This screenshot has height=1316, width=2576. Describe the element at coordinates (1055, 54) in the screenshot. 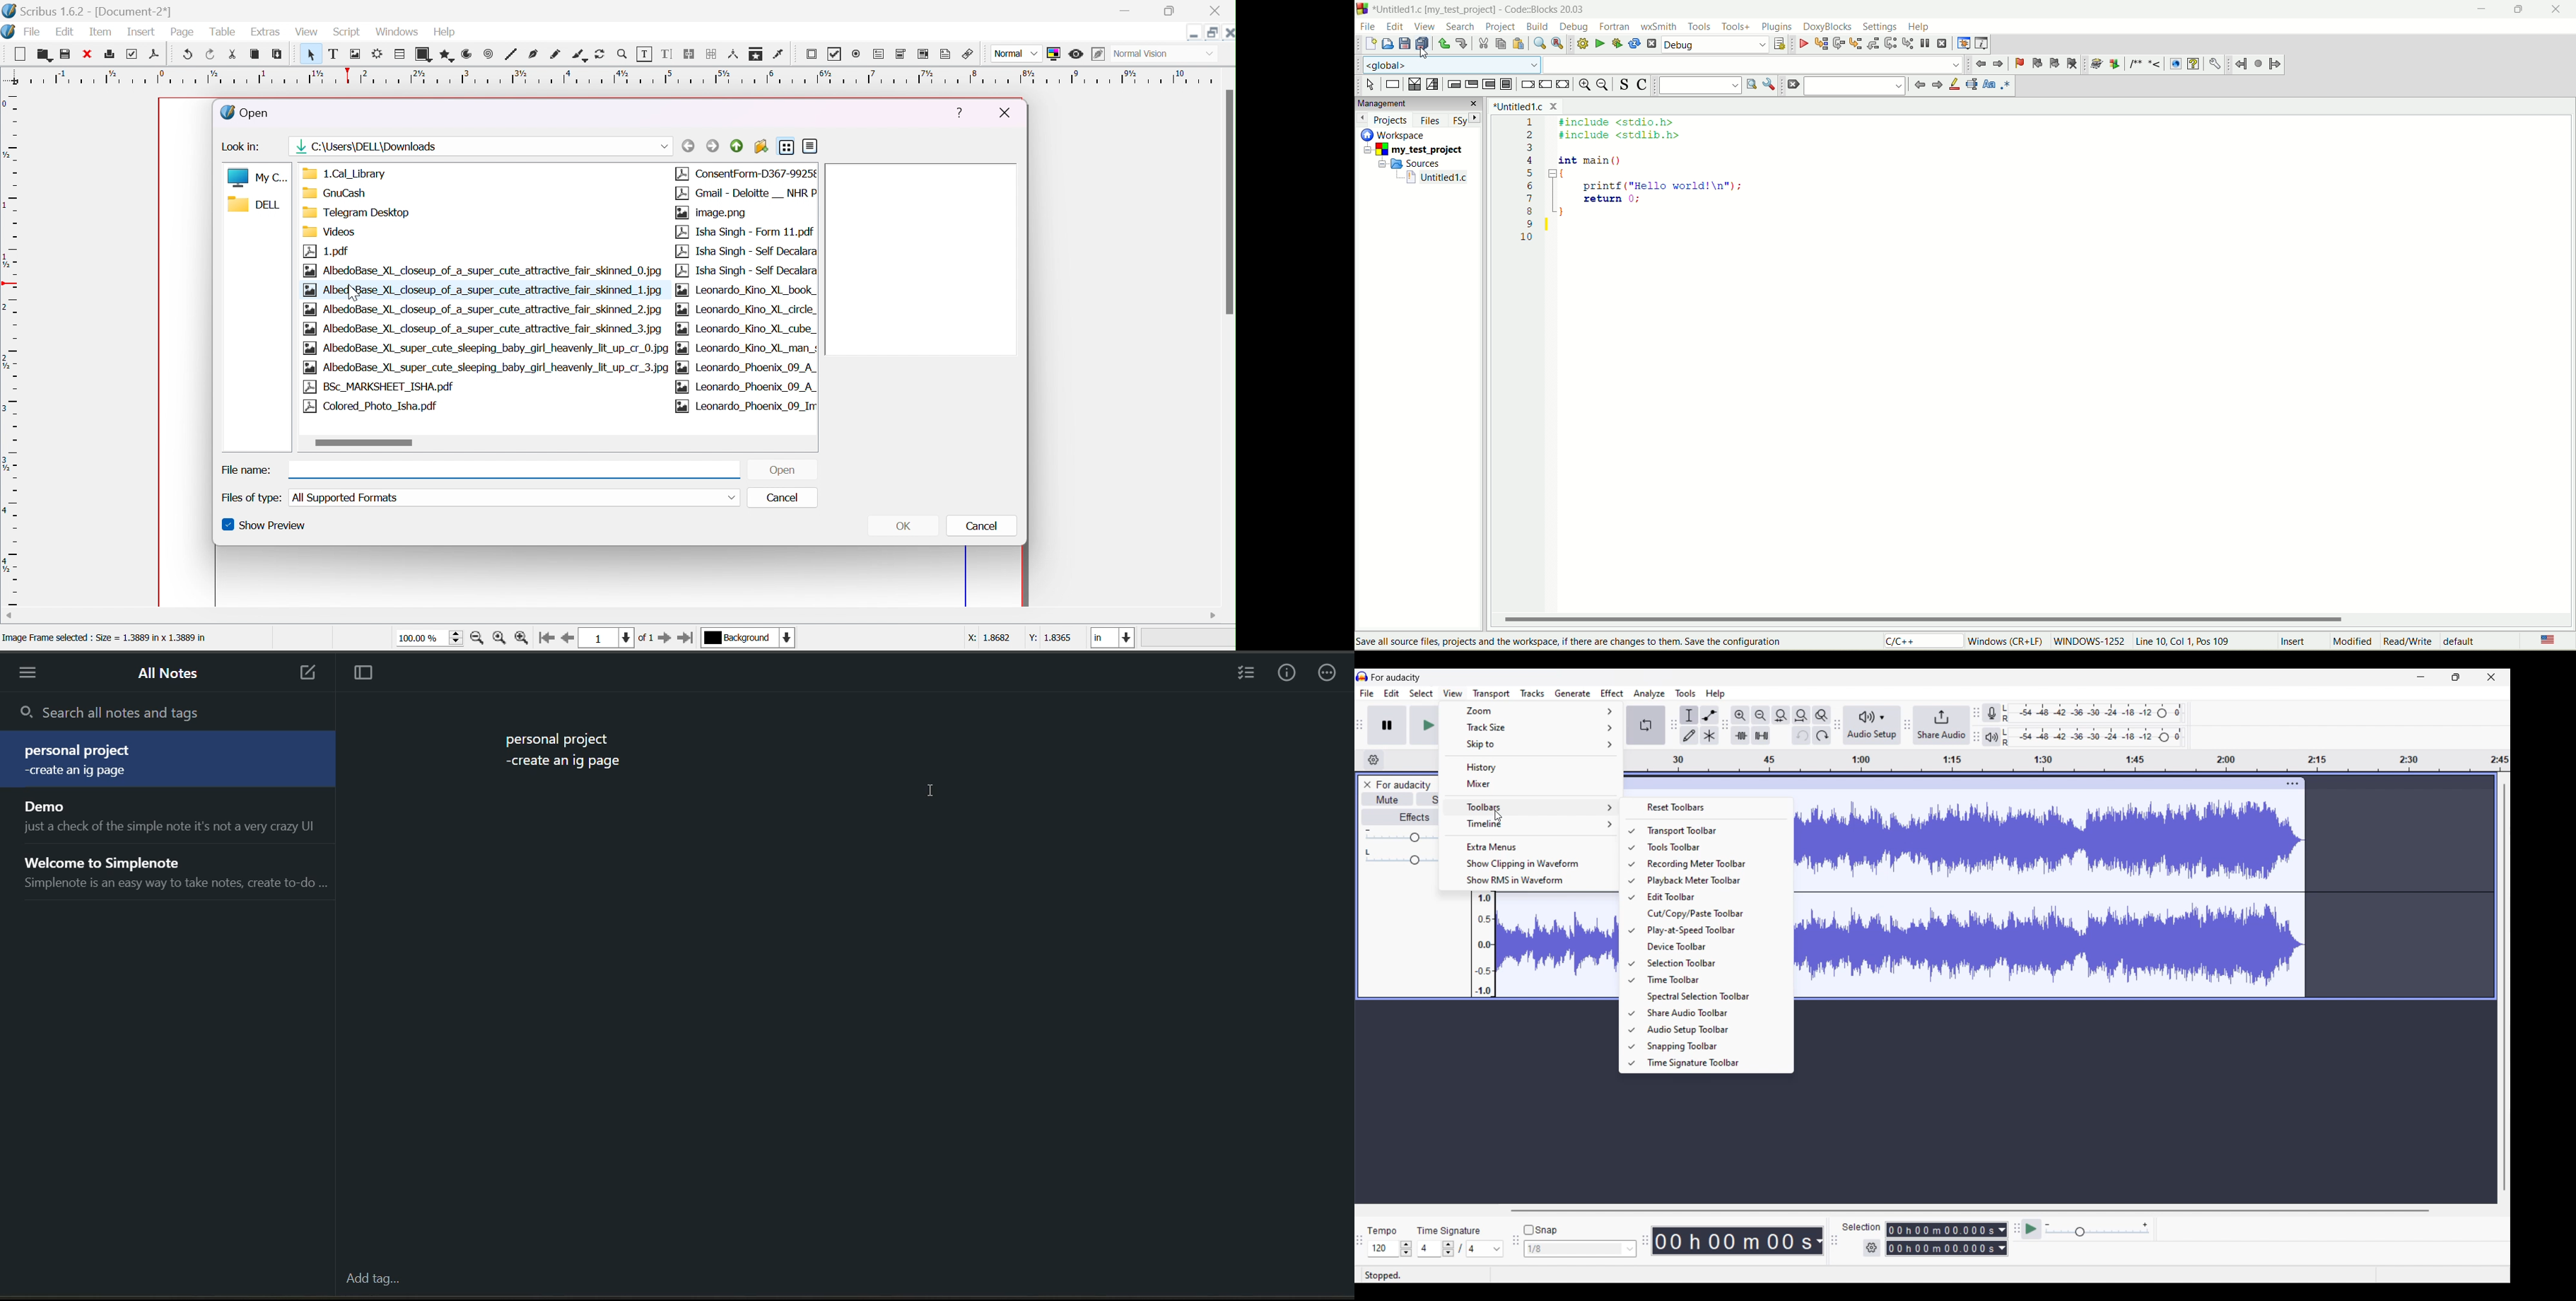

I see `toggle color management system` at that location.